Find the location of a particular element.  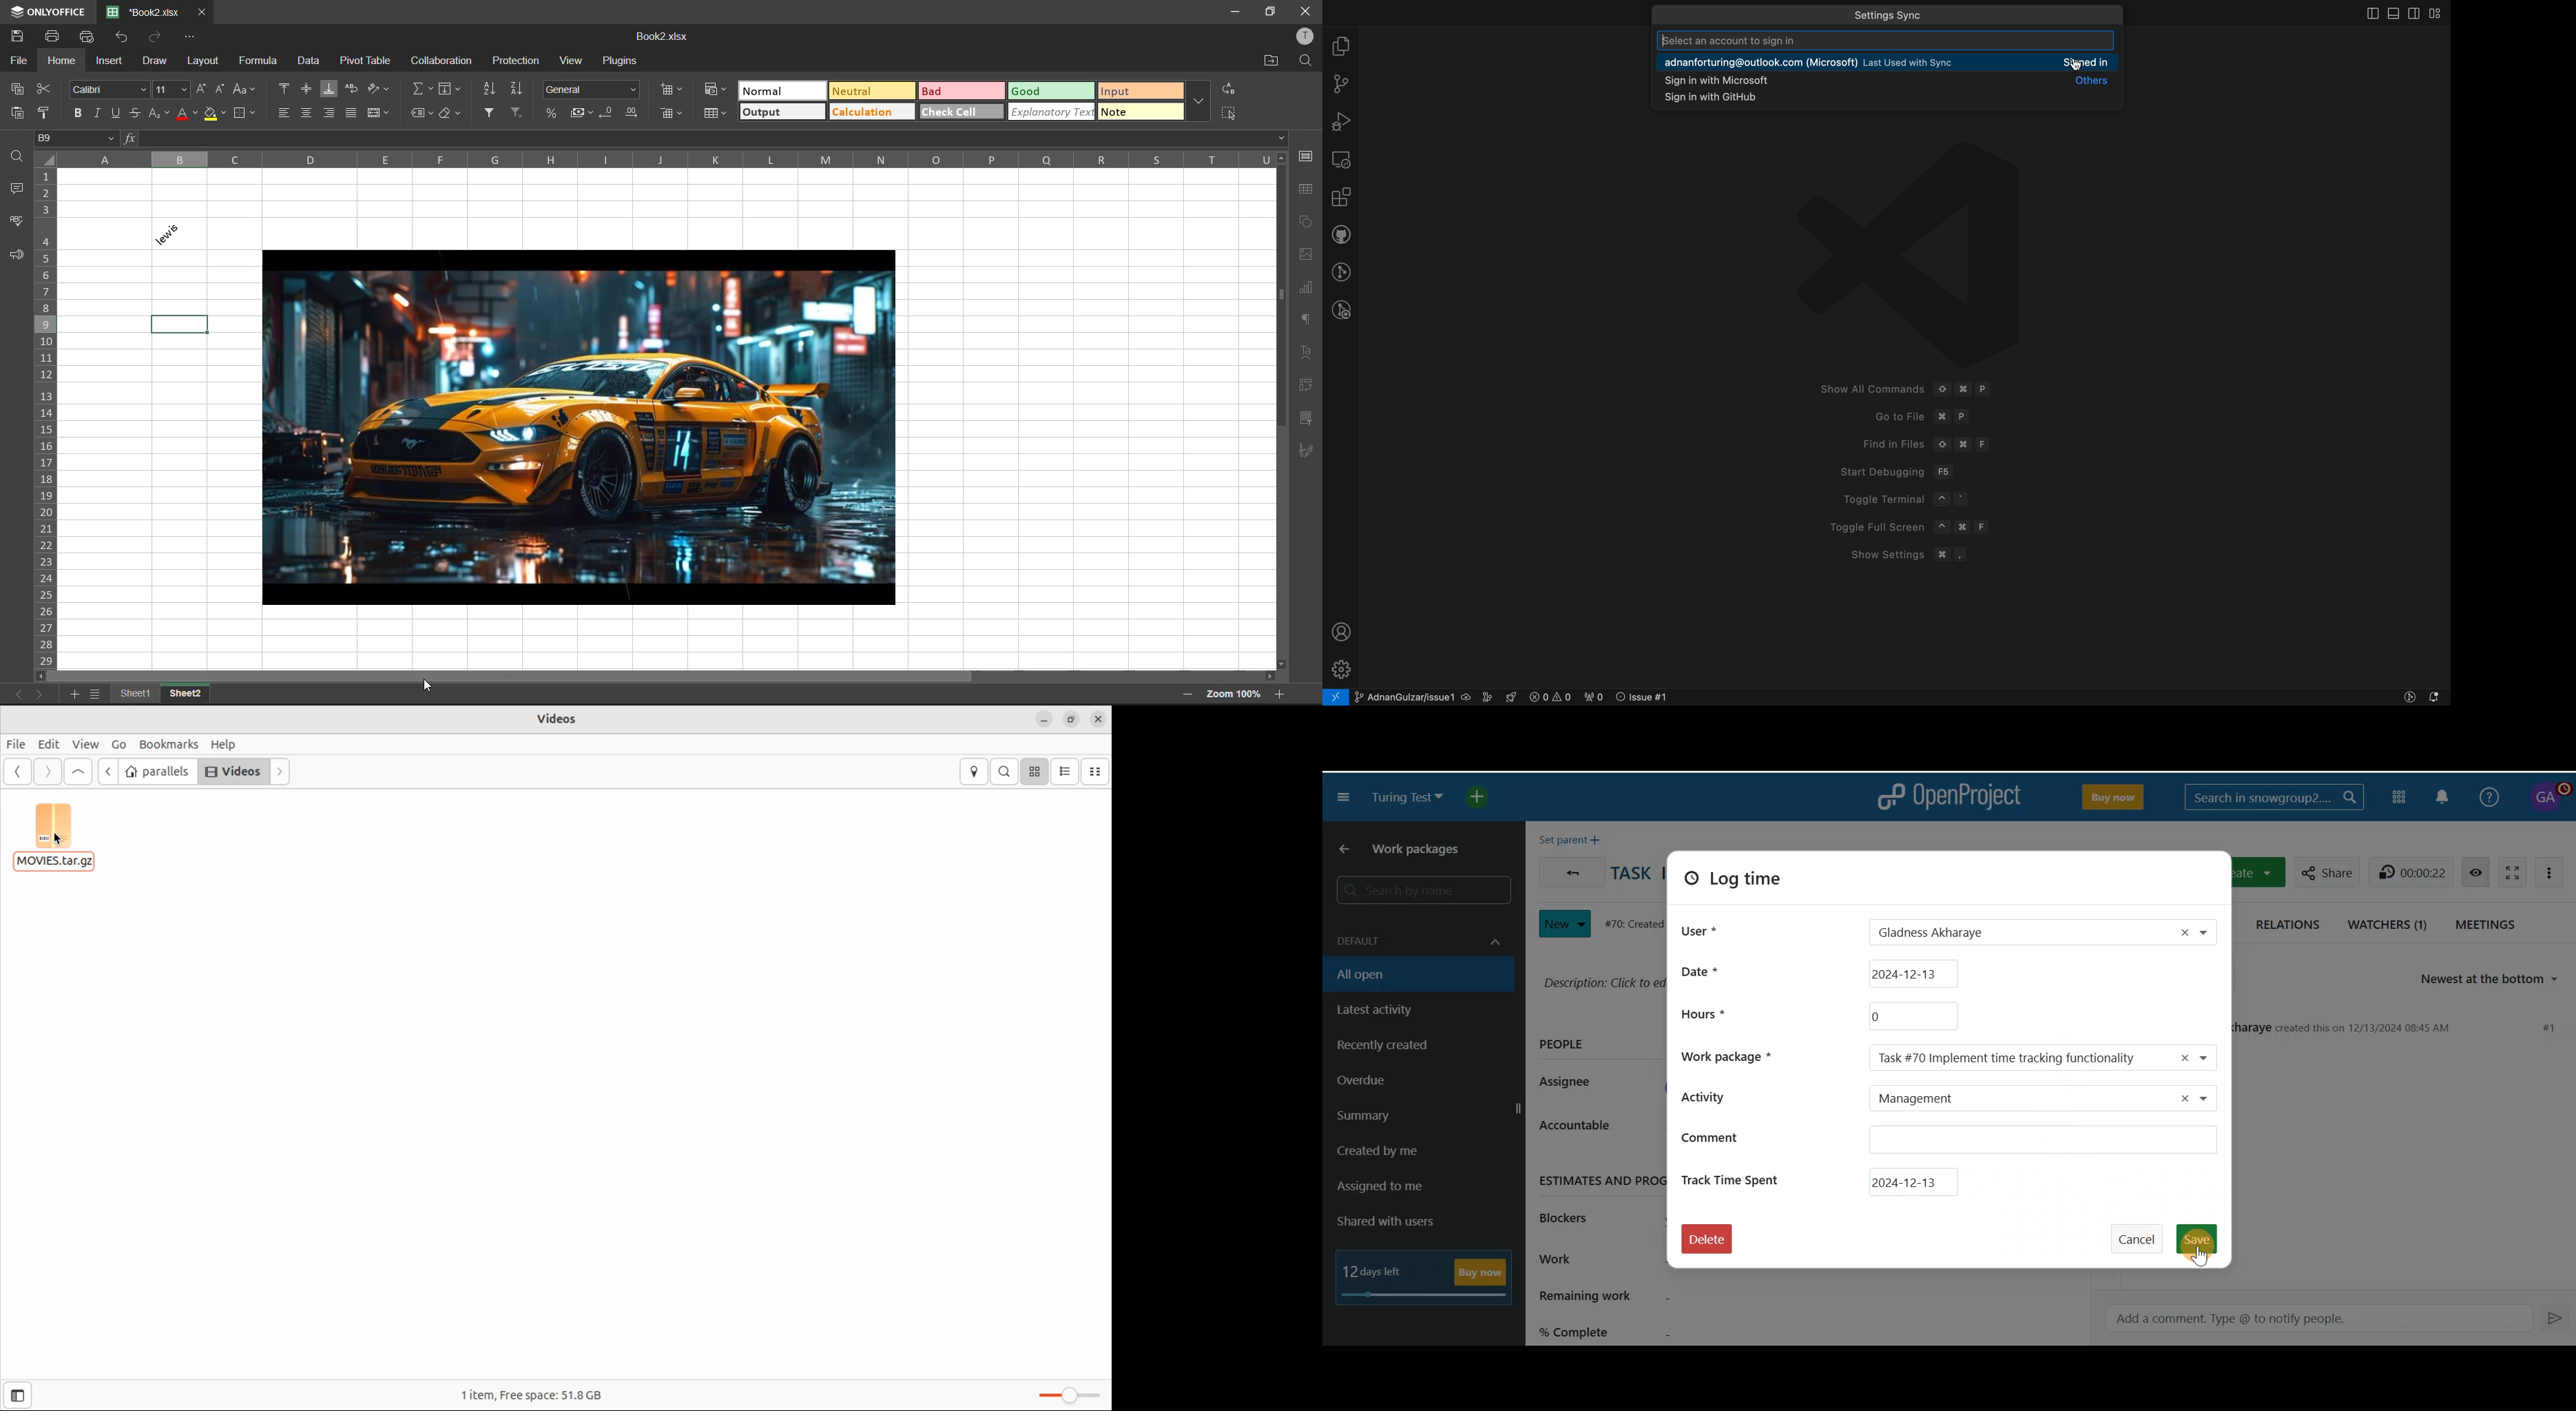

minimize is located at coordinates (1232, 10).